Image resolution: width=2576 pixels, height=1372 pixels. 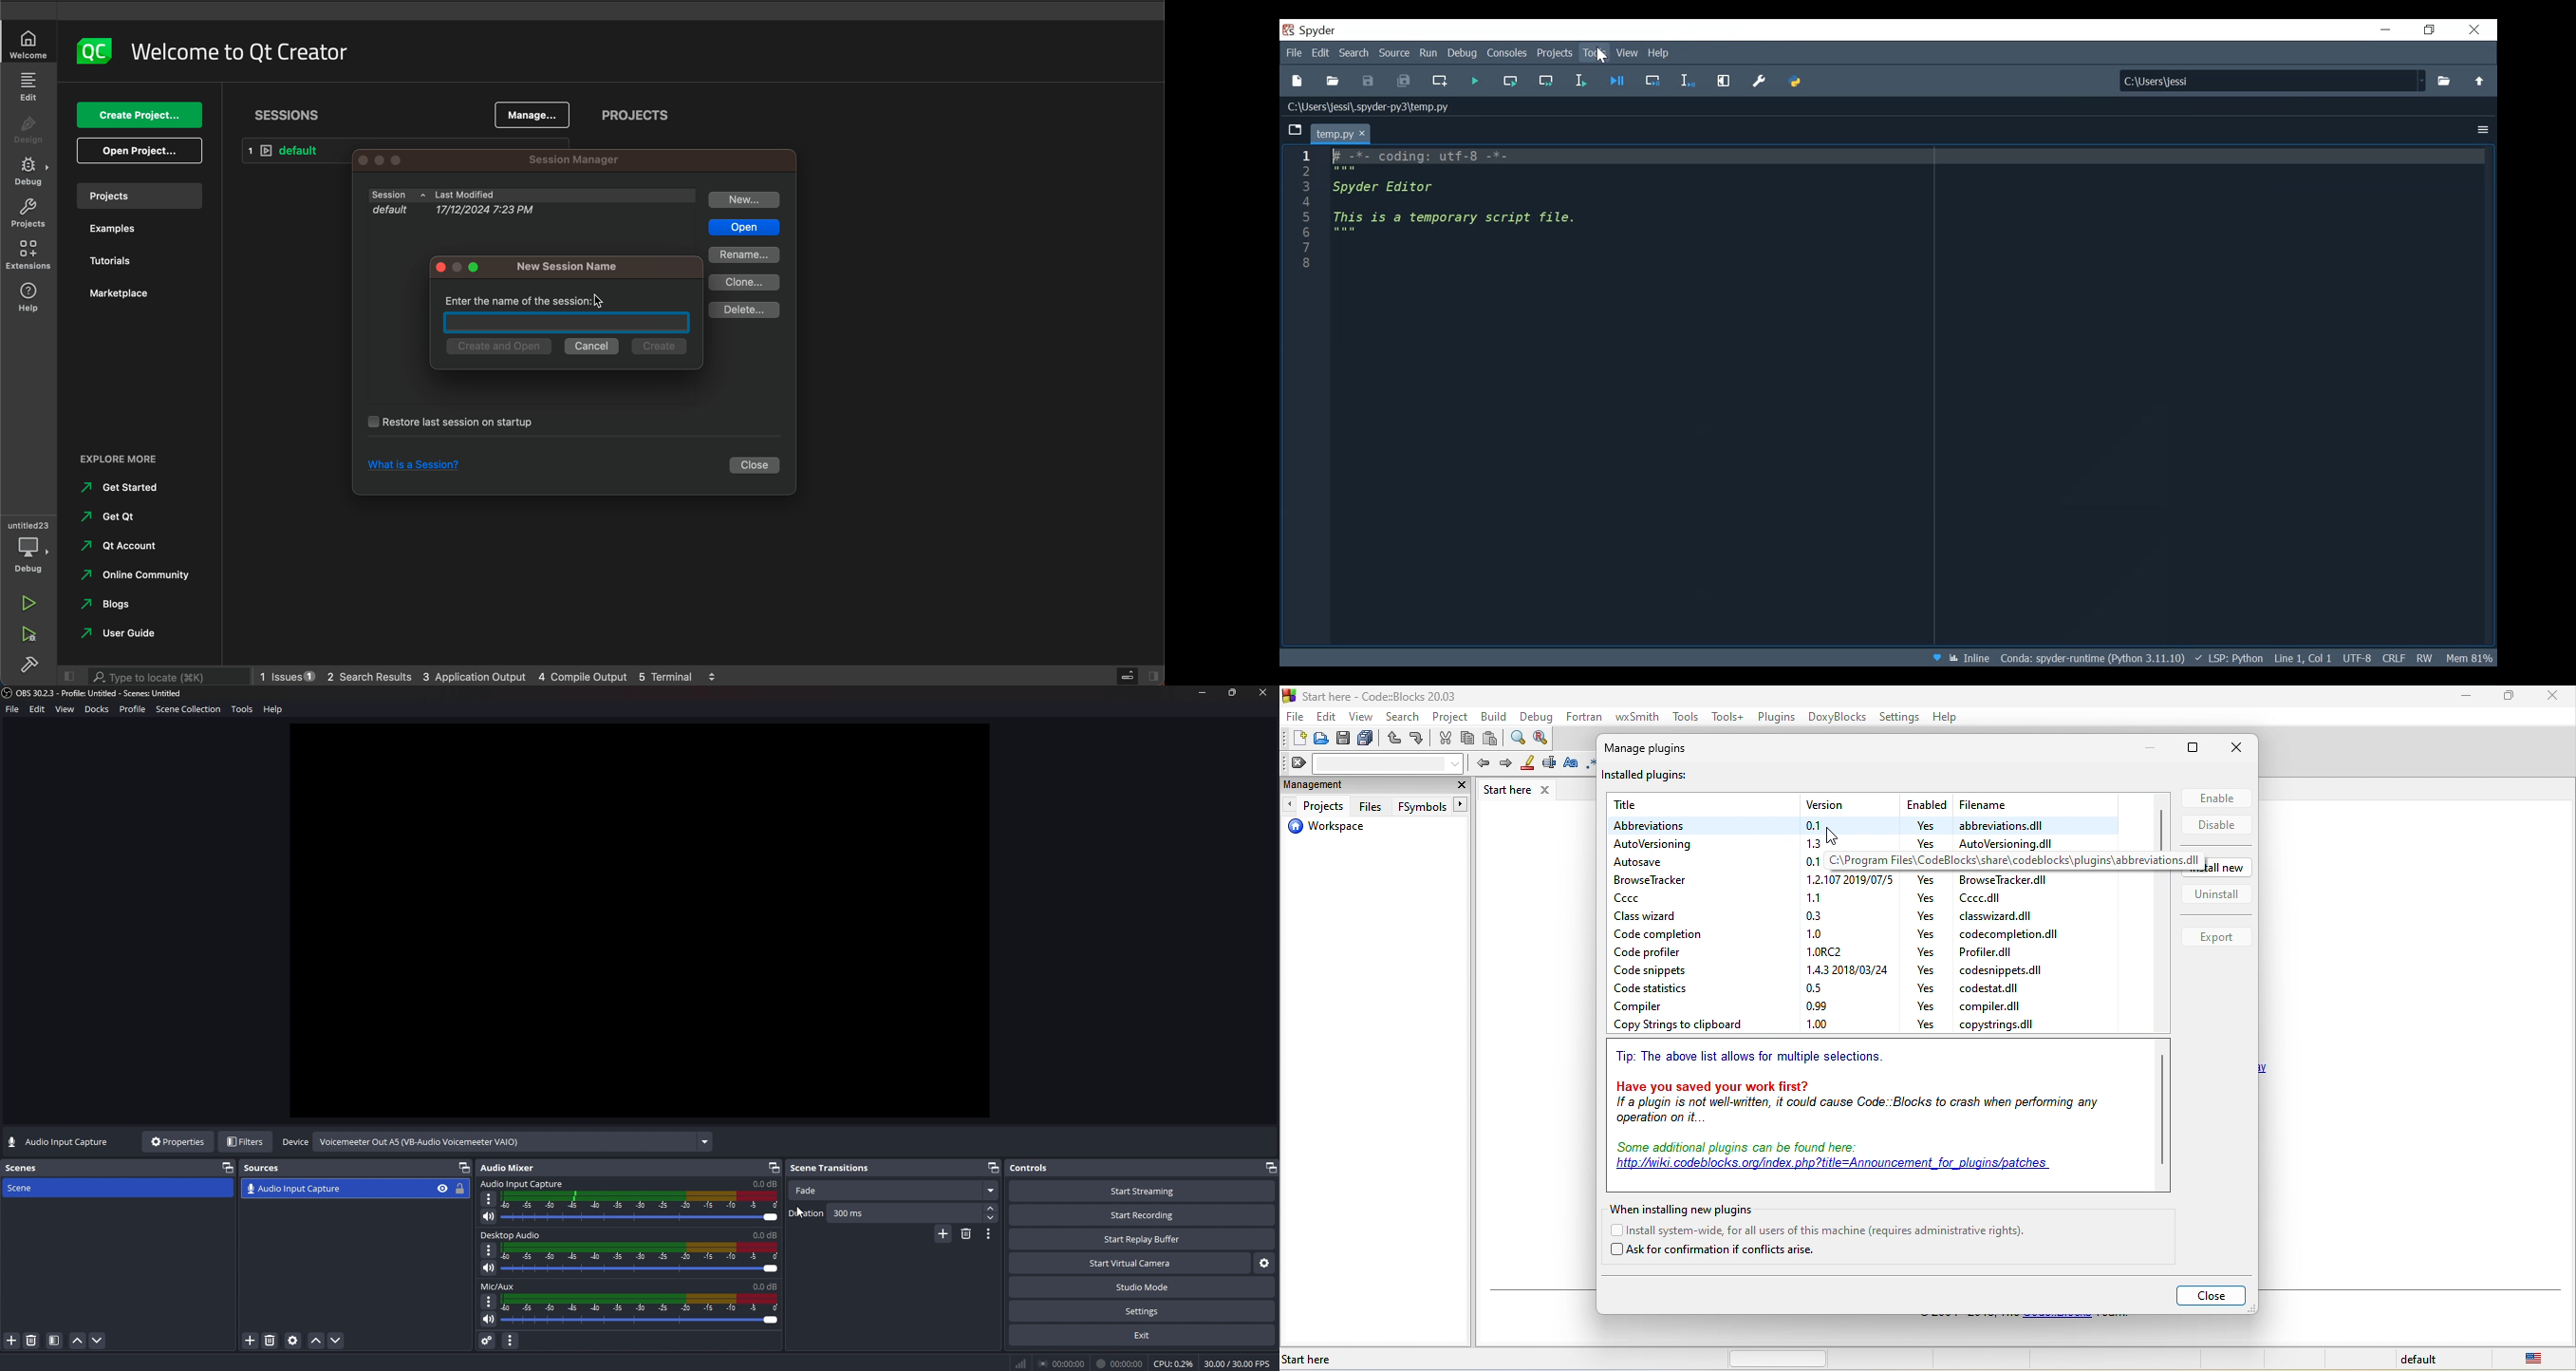 I want to click on scene transitions, so click(x=833, y=1168).